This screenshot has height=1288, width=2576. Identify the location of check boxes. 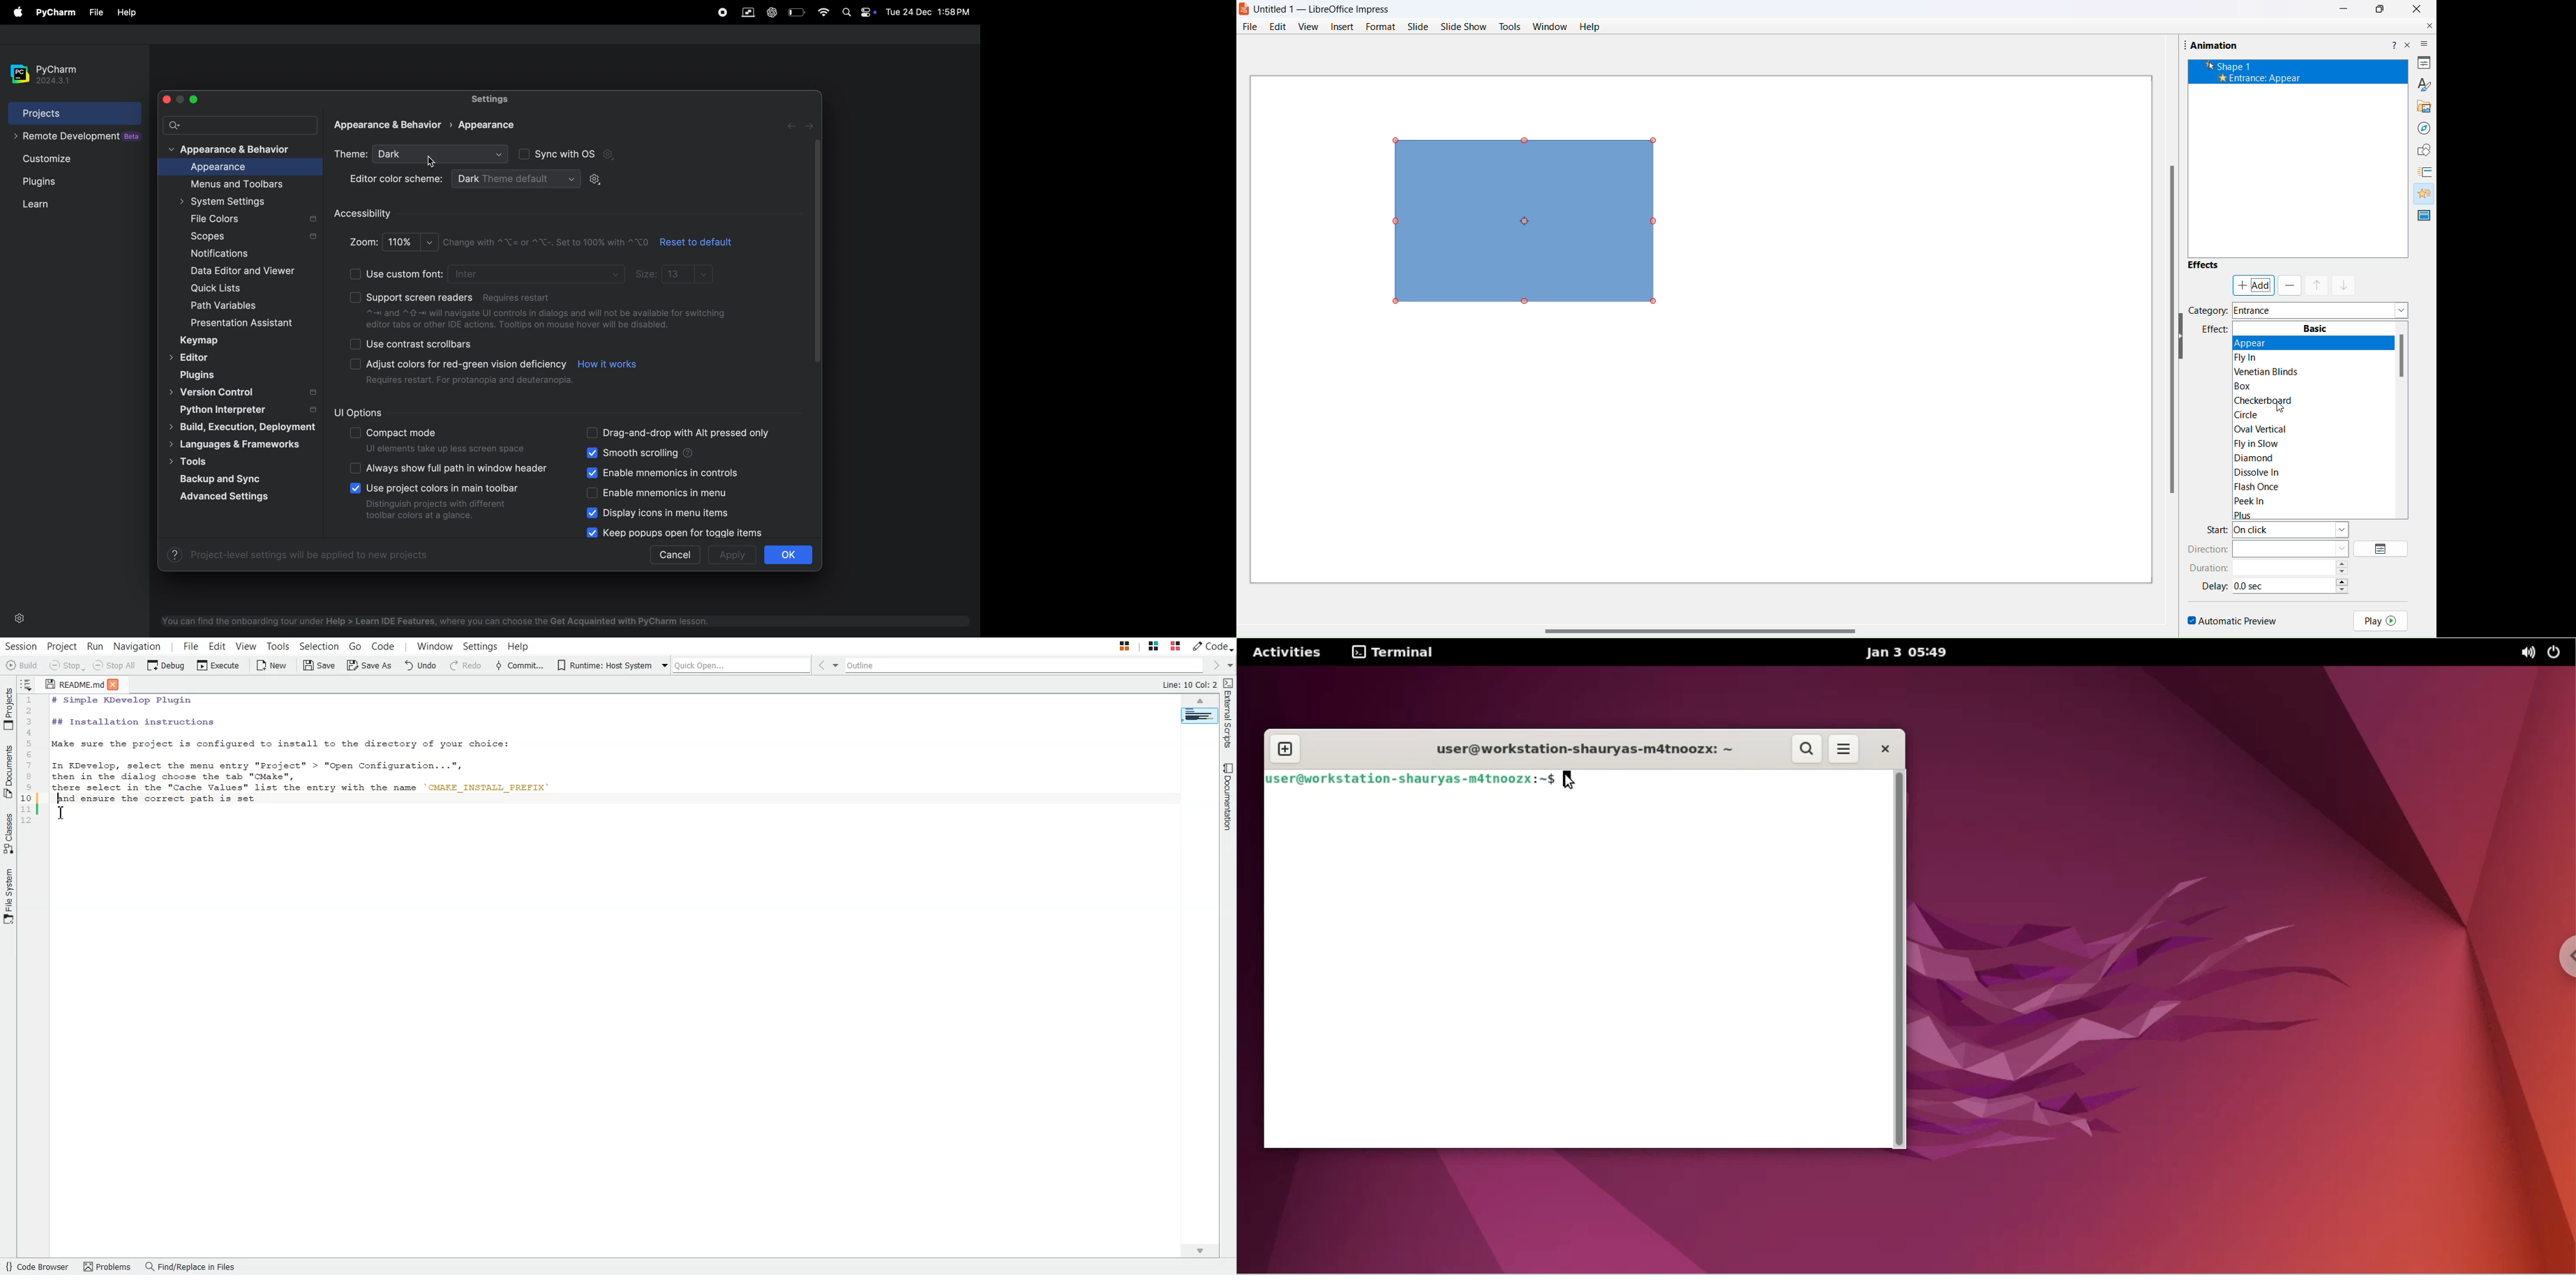
(590, 532).